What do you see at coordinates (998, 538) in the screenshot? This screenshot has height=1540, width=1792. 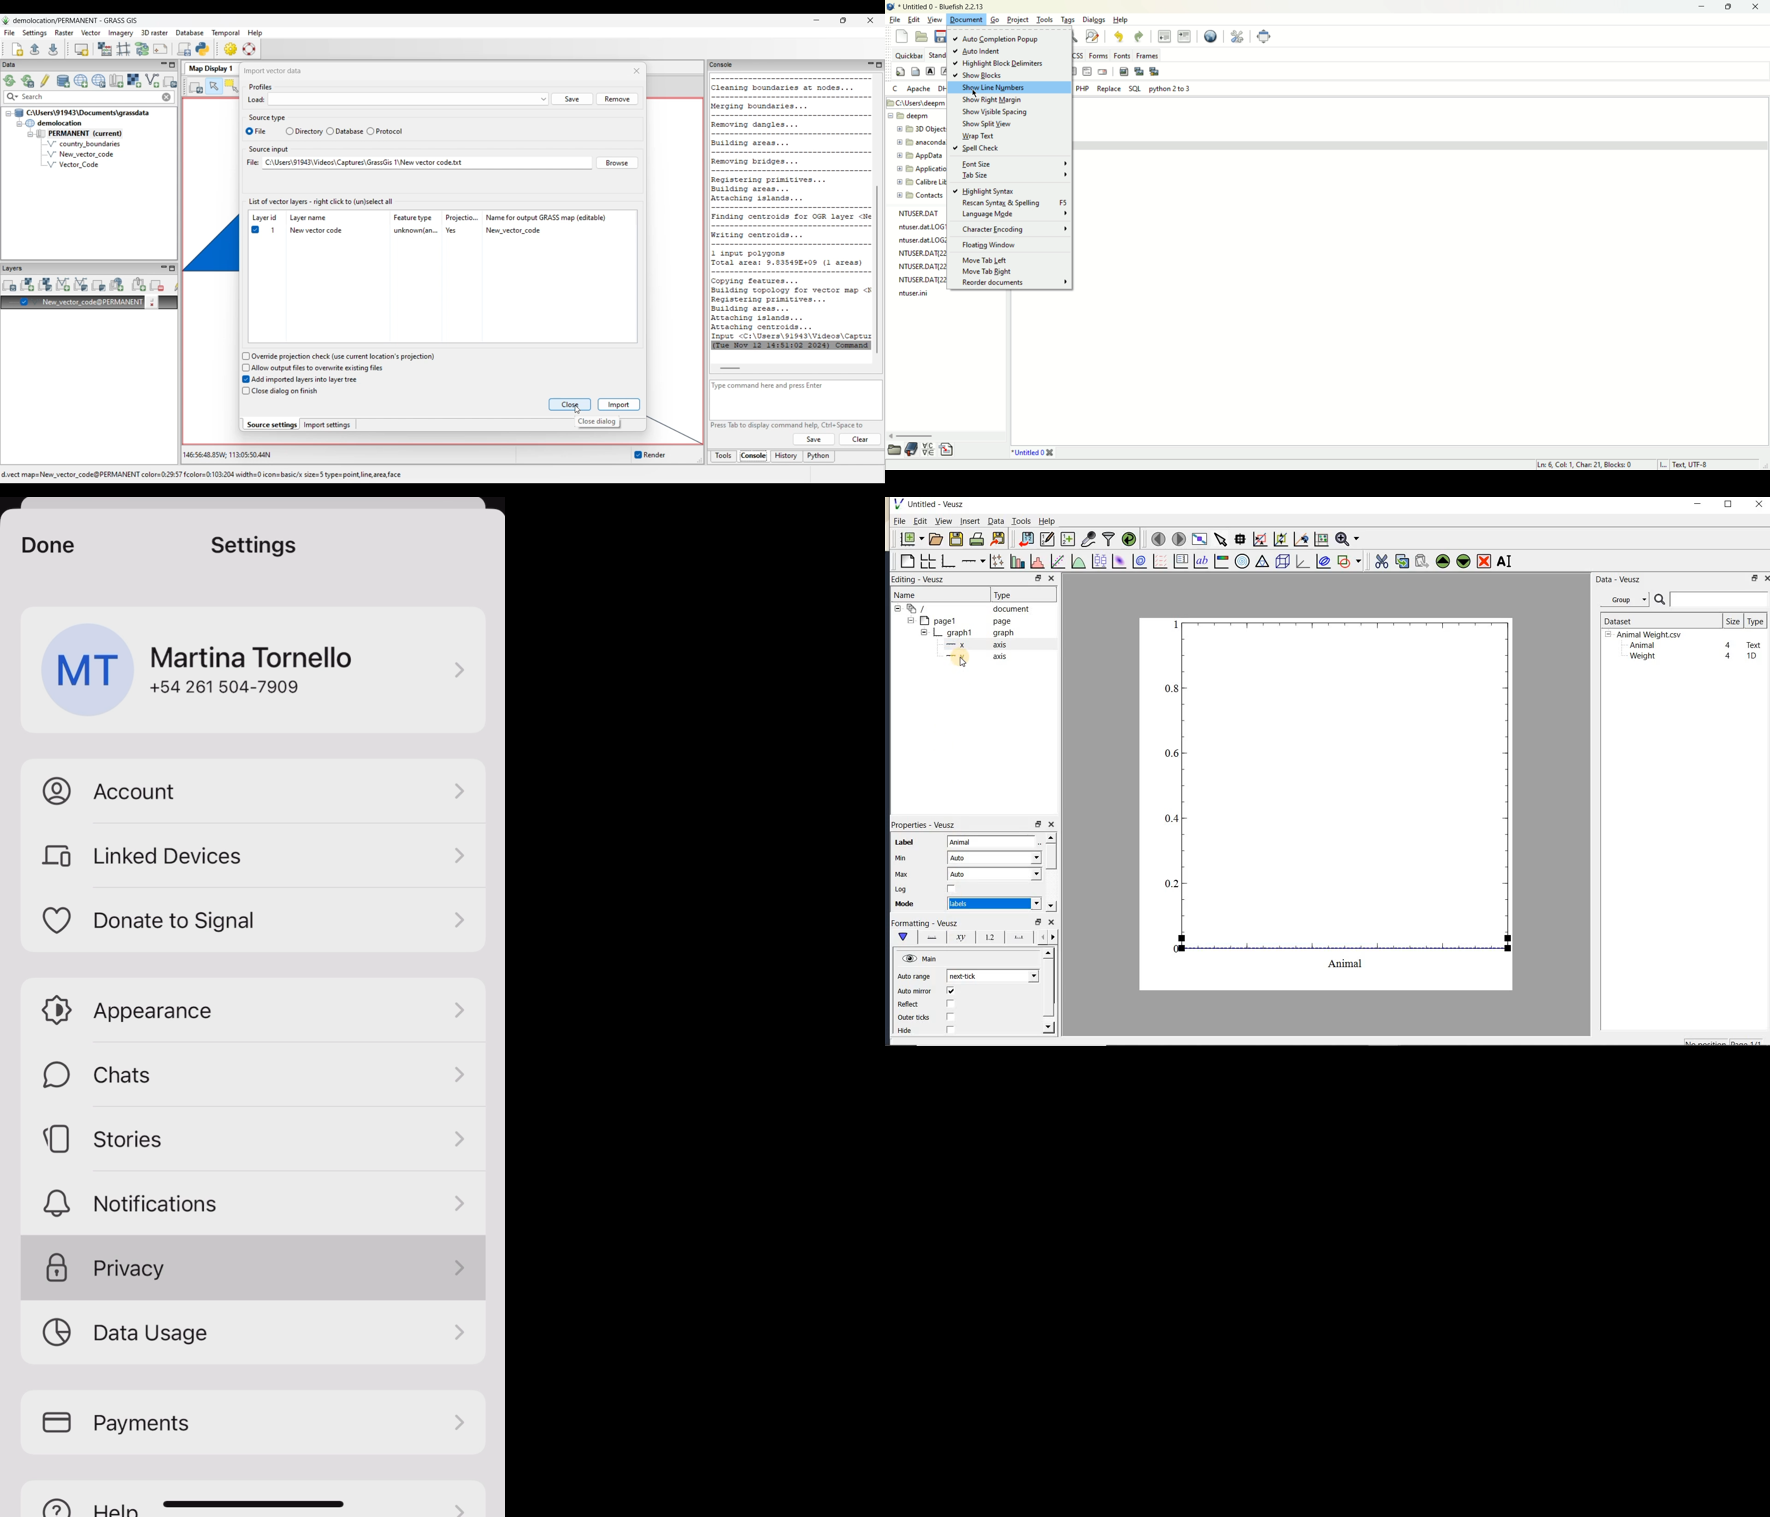 I see `export to graphics format` at bounding box center [998, 538].